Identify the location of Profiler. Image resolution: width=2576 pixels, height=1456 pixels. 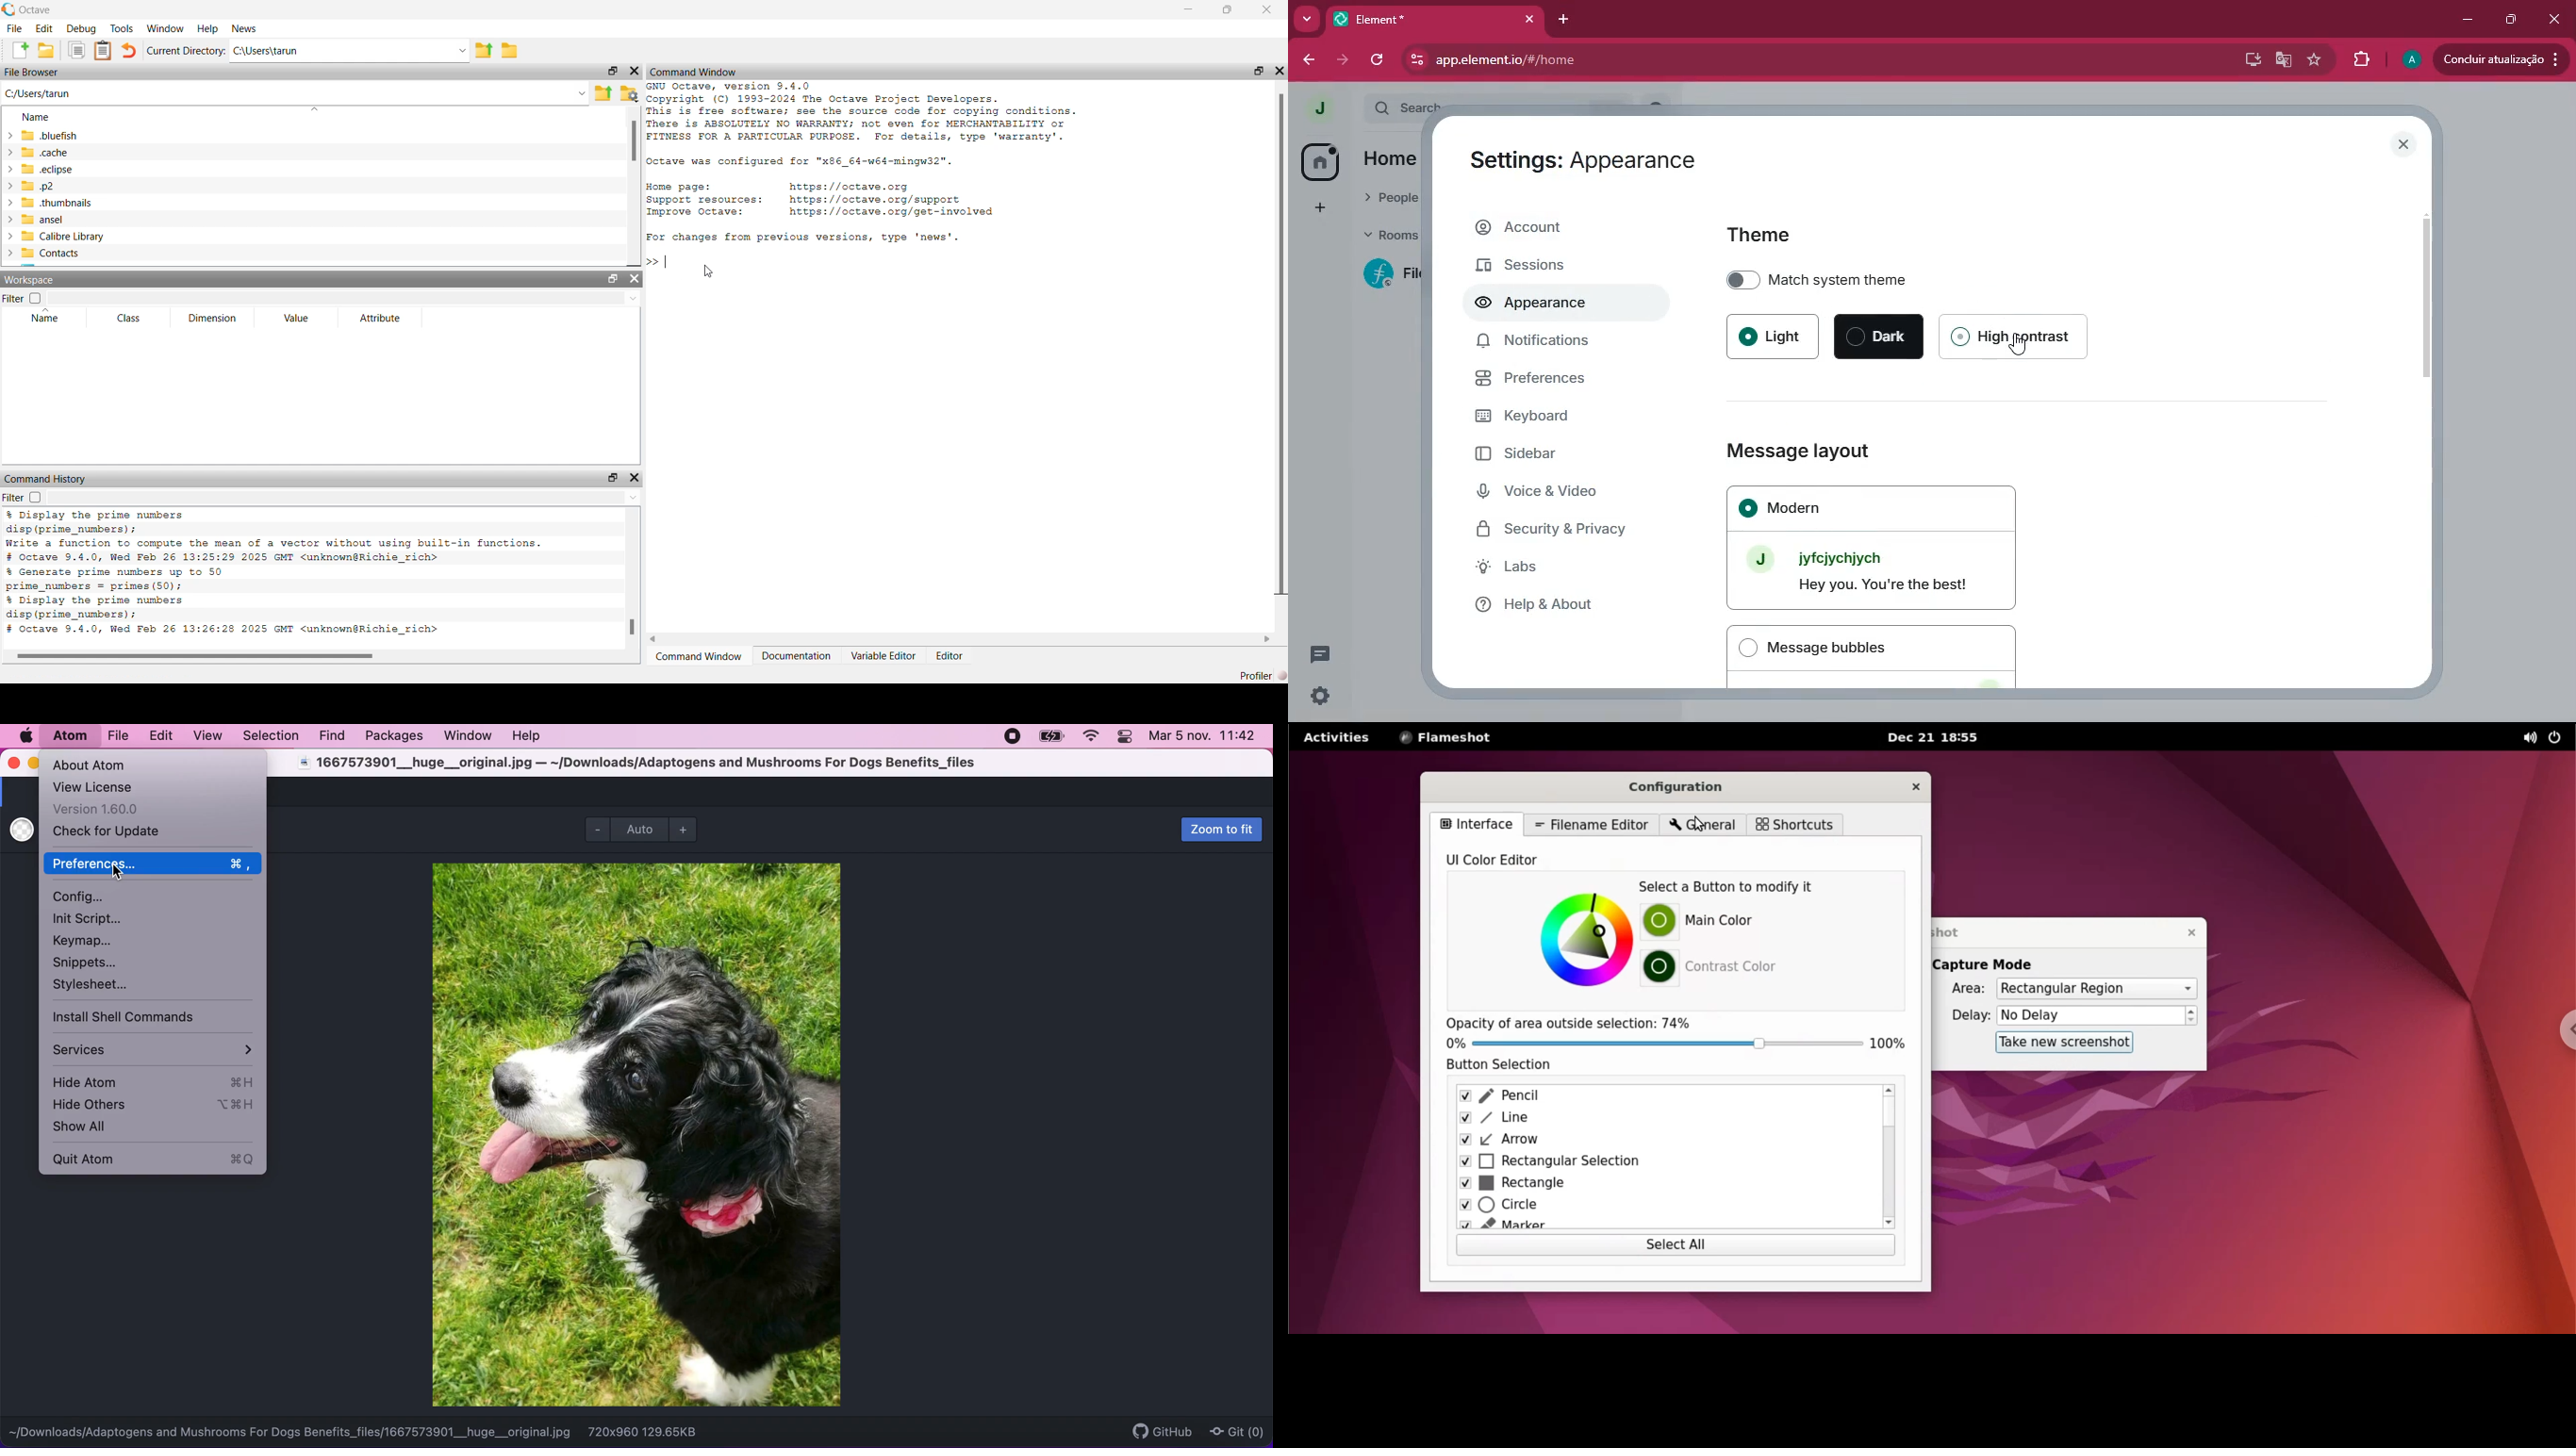
(1263, 676).